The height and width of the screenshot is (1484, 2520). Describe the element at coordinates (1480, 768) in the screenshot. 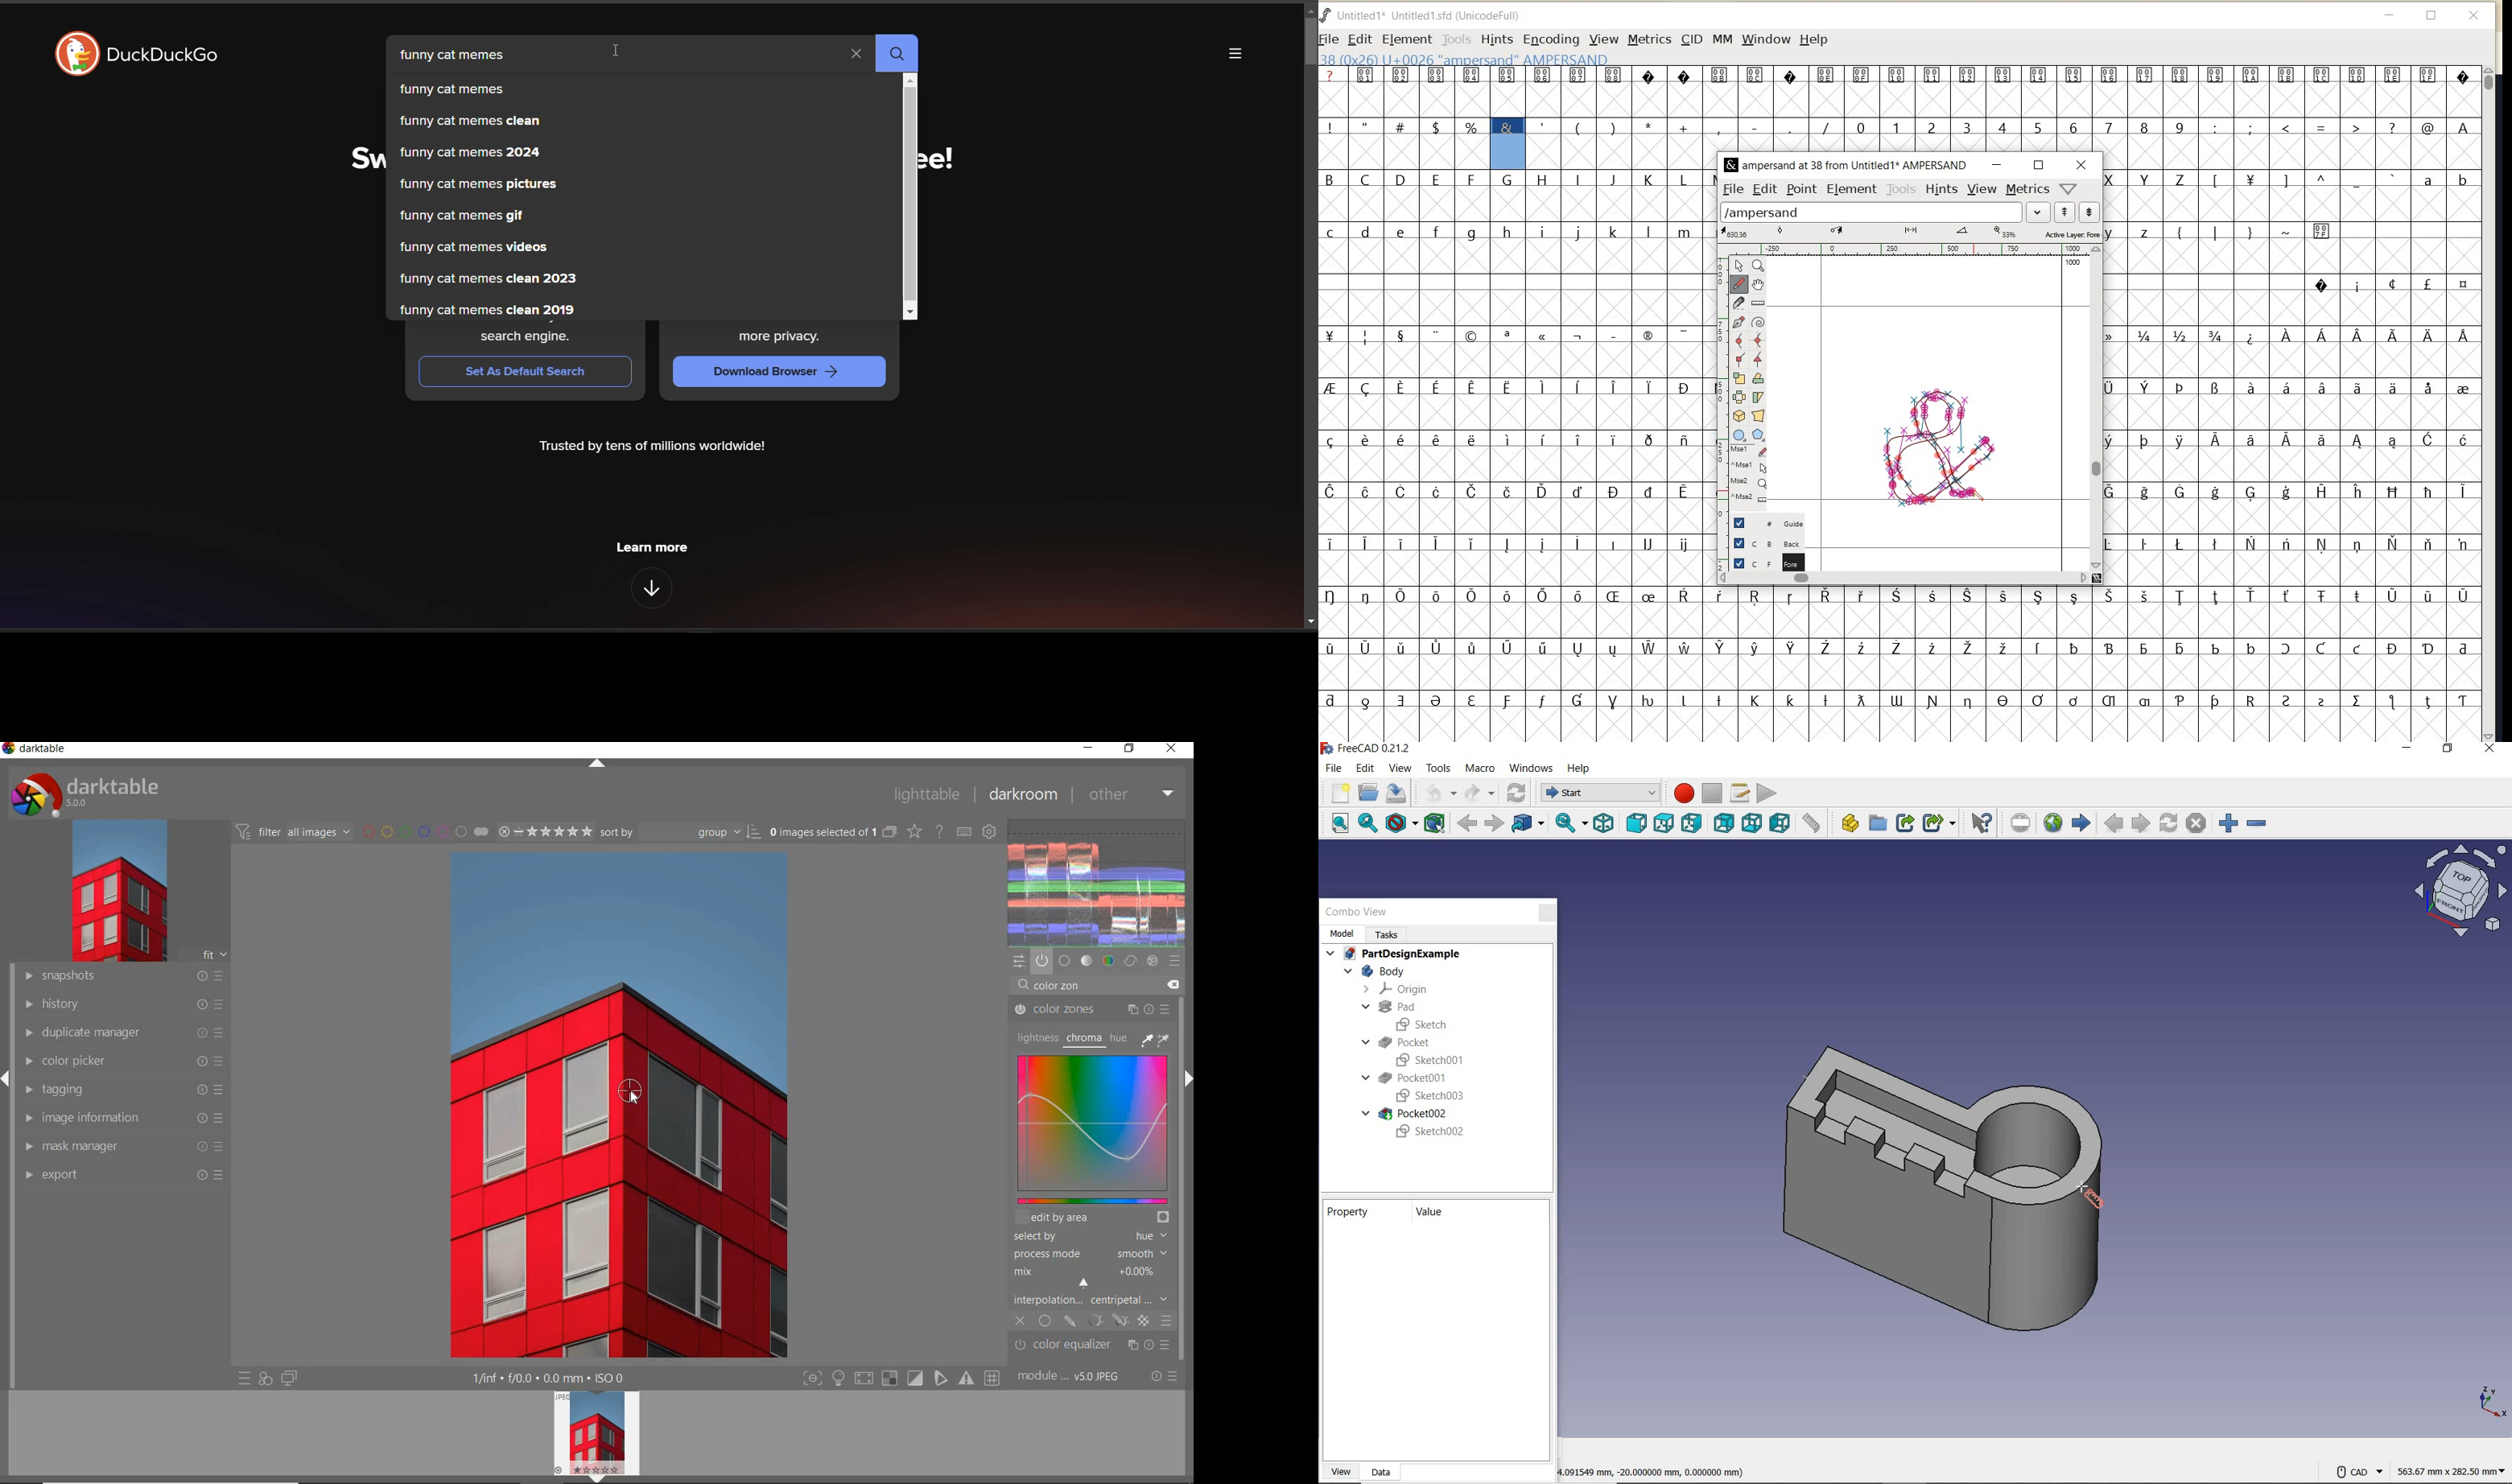

I see `macro` at that location.